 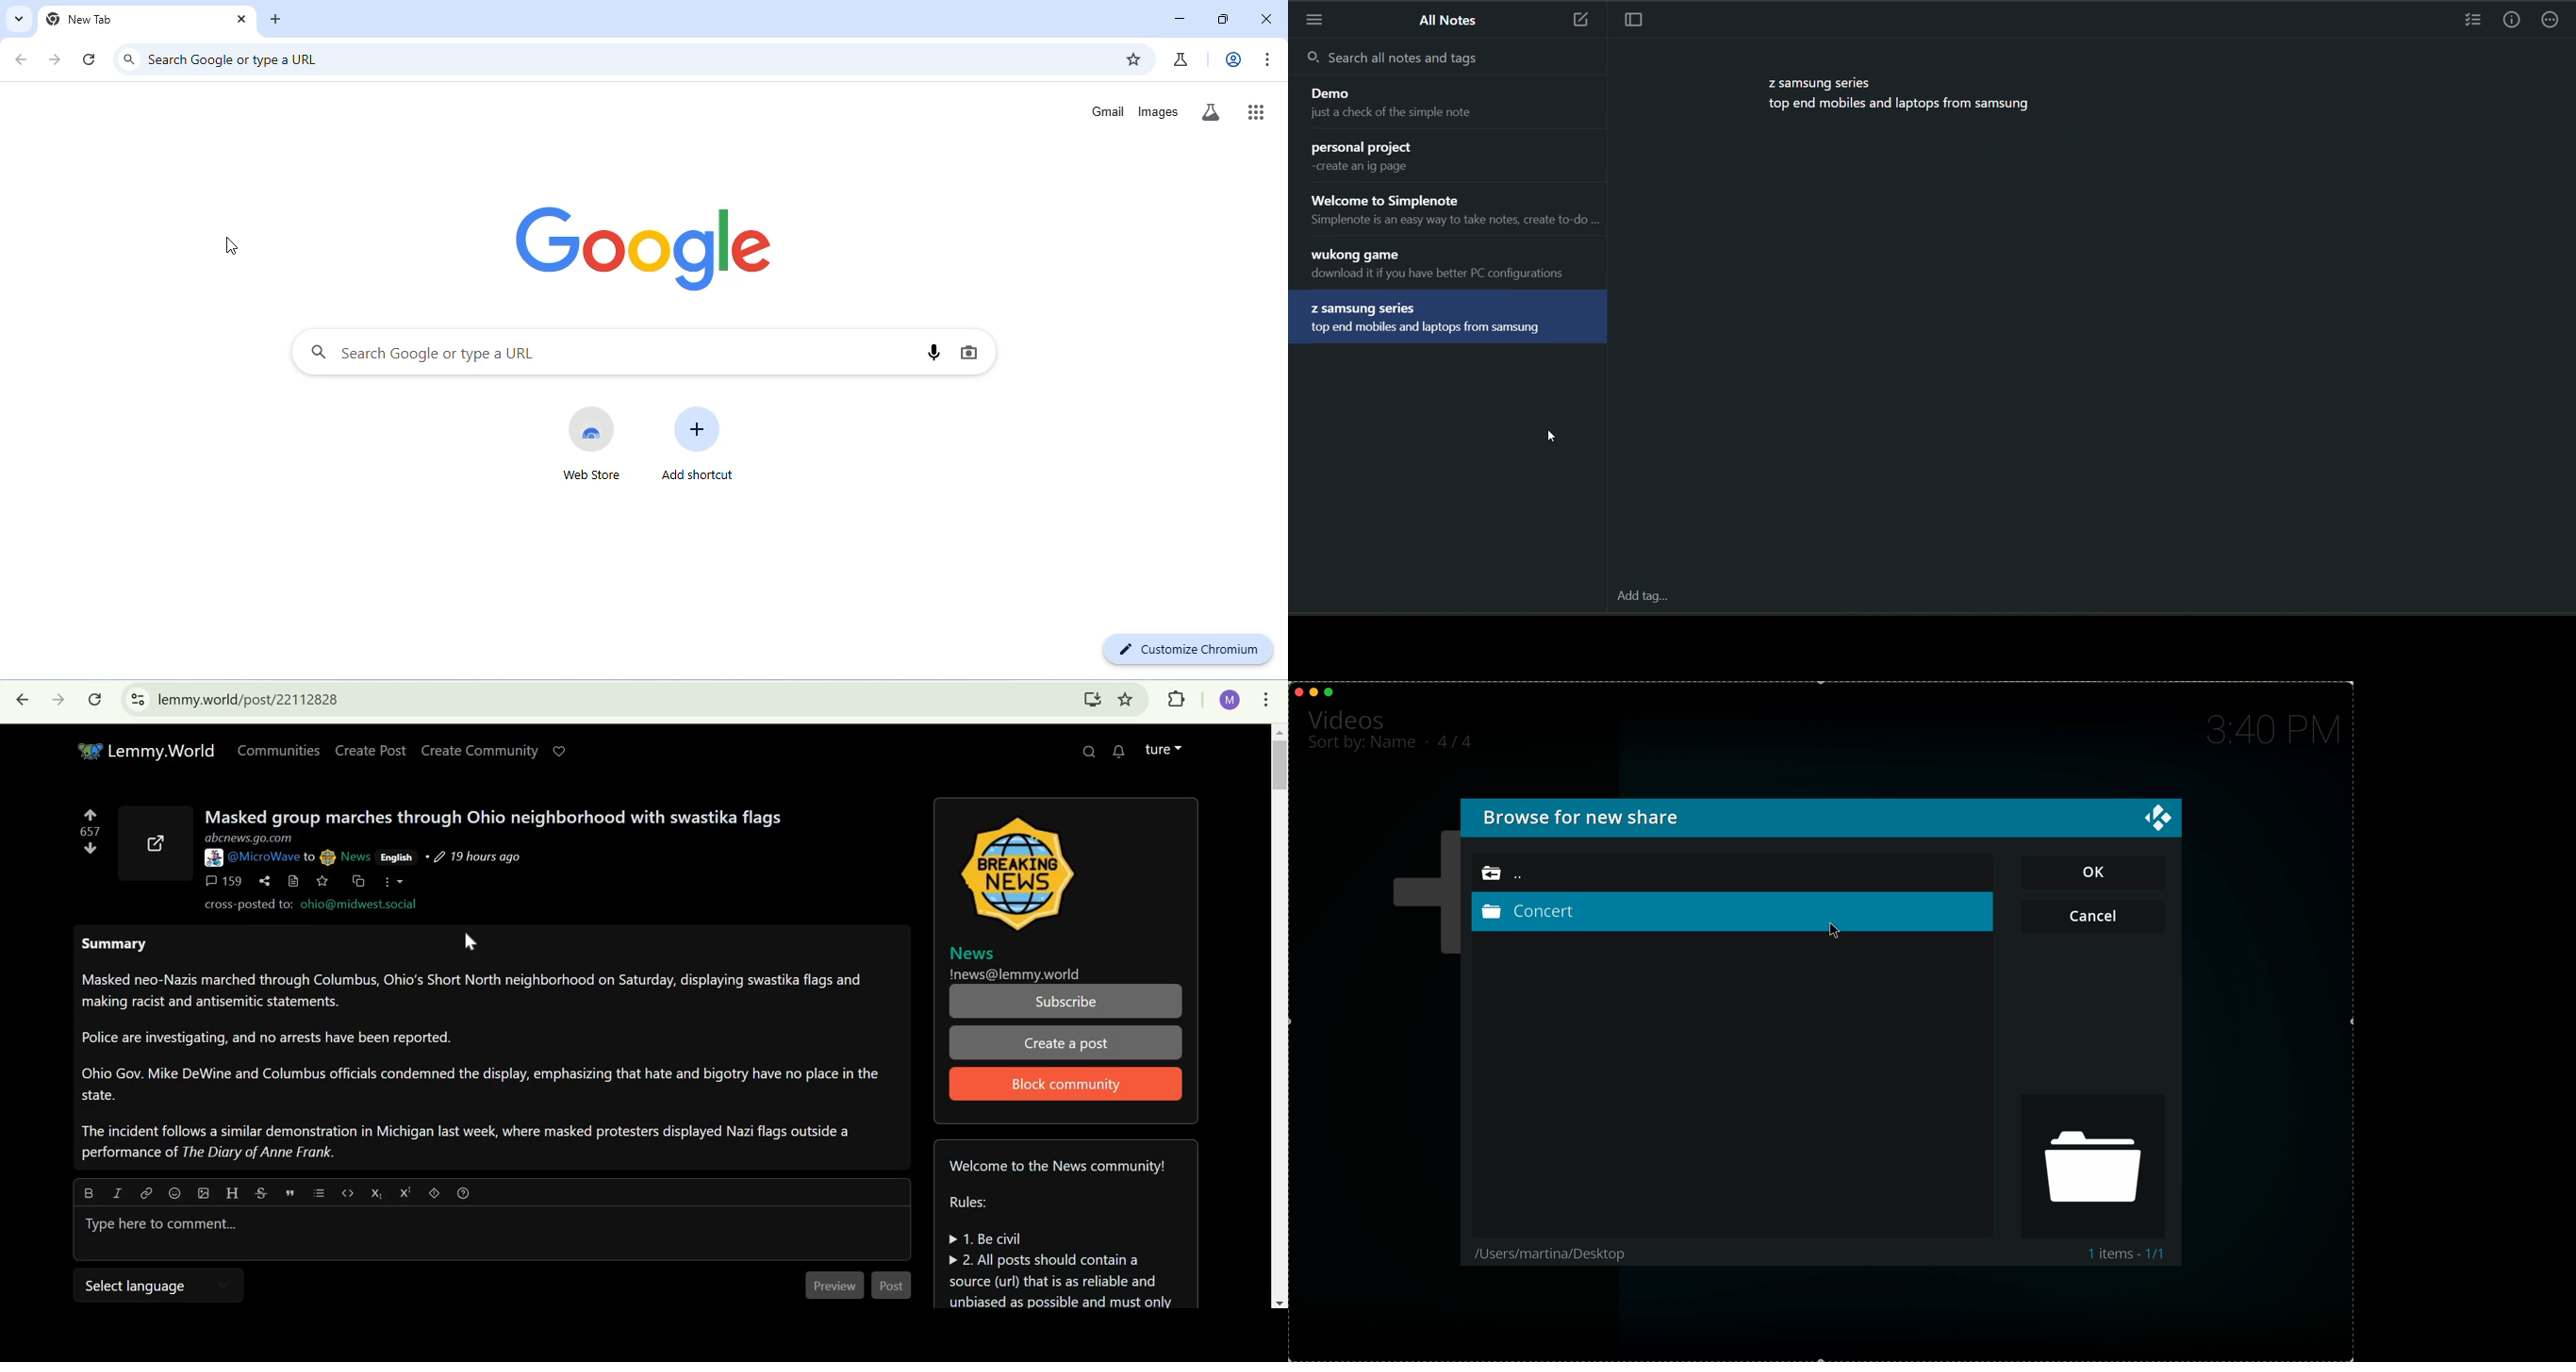 What do you see at coordinates (1232, 59) in the screenshot?
I see `account` at bounding box center [1232, 59].